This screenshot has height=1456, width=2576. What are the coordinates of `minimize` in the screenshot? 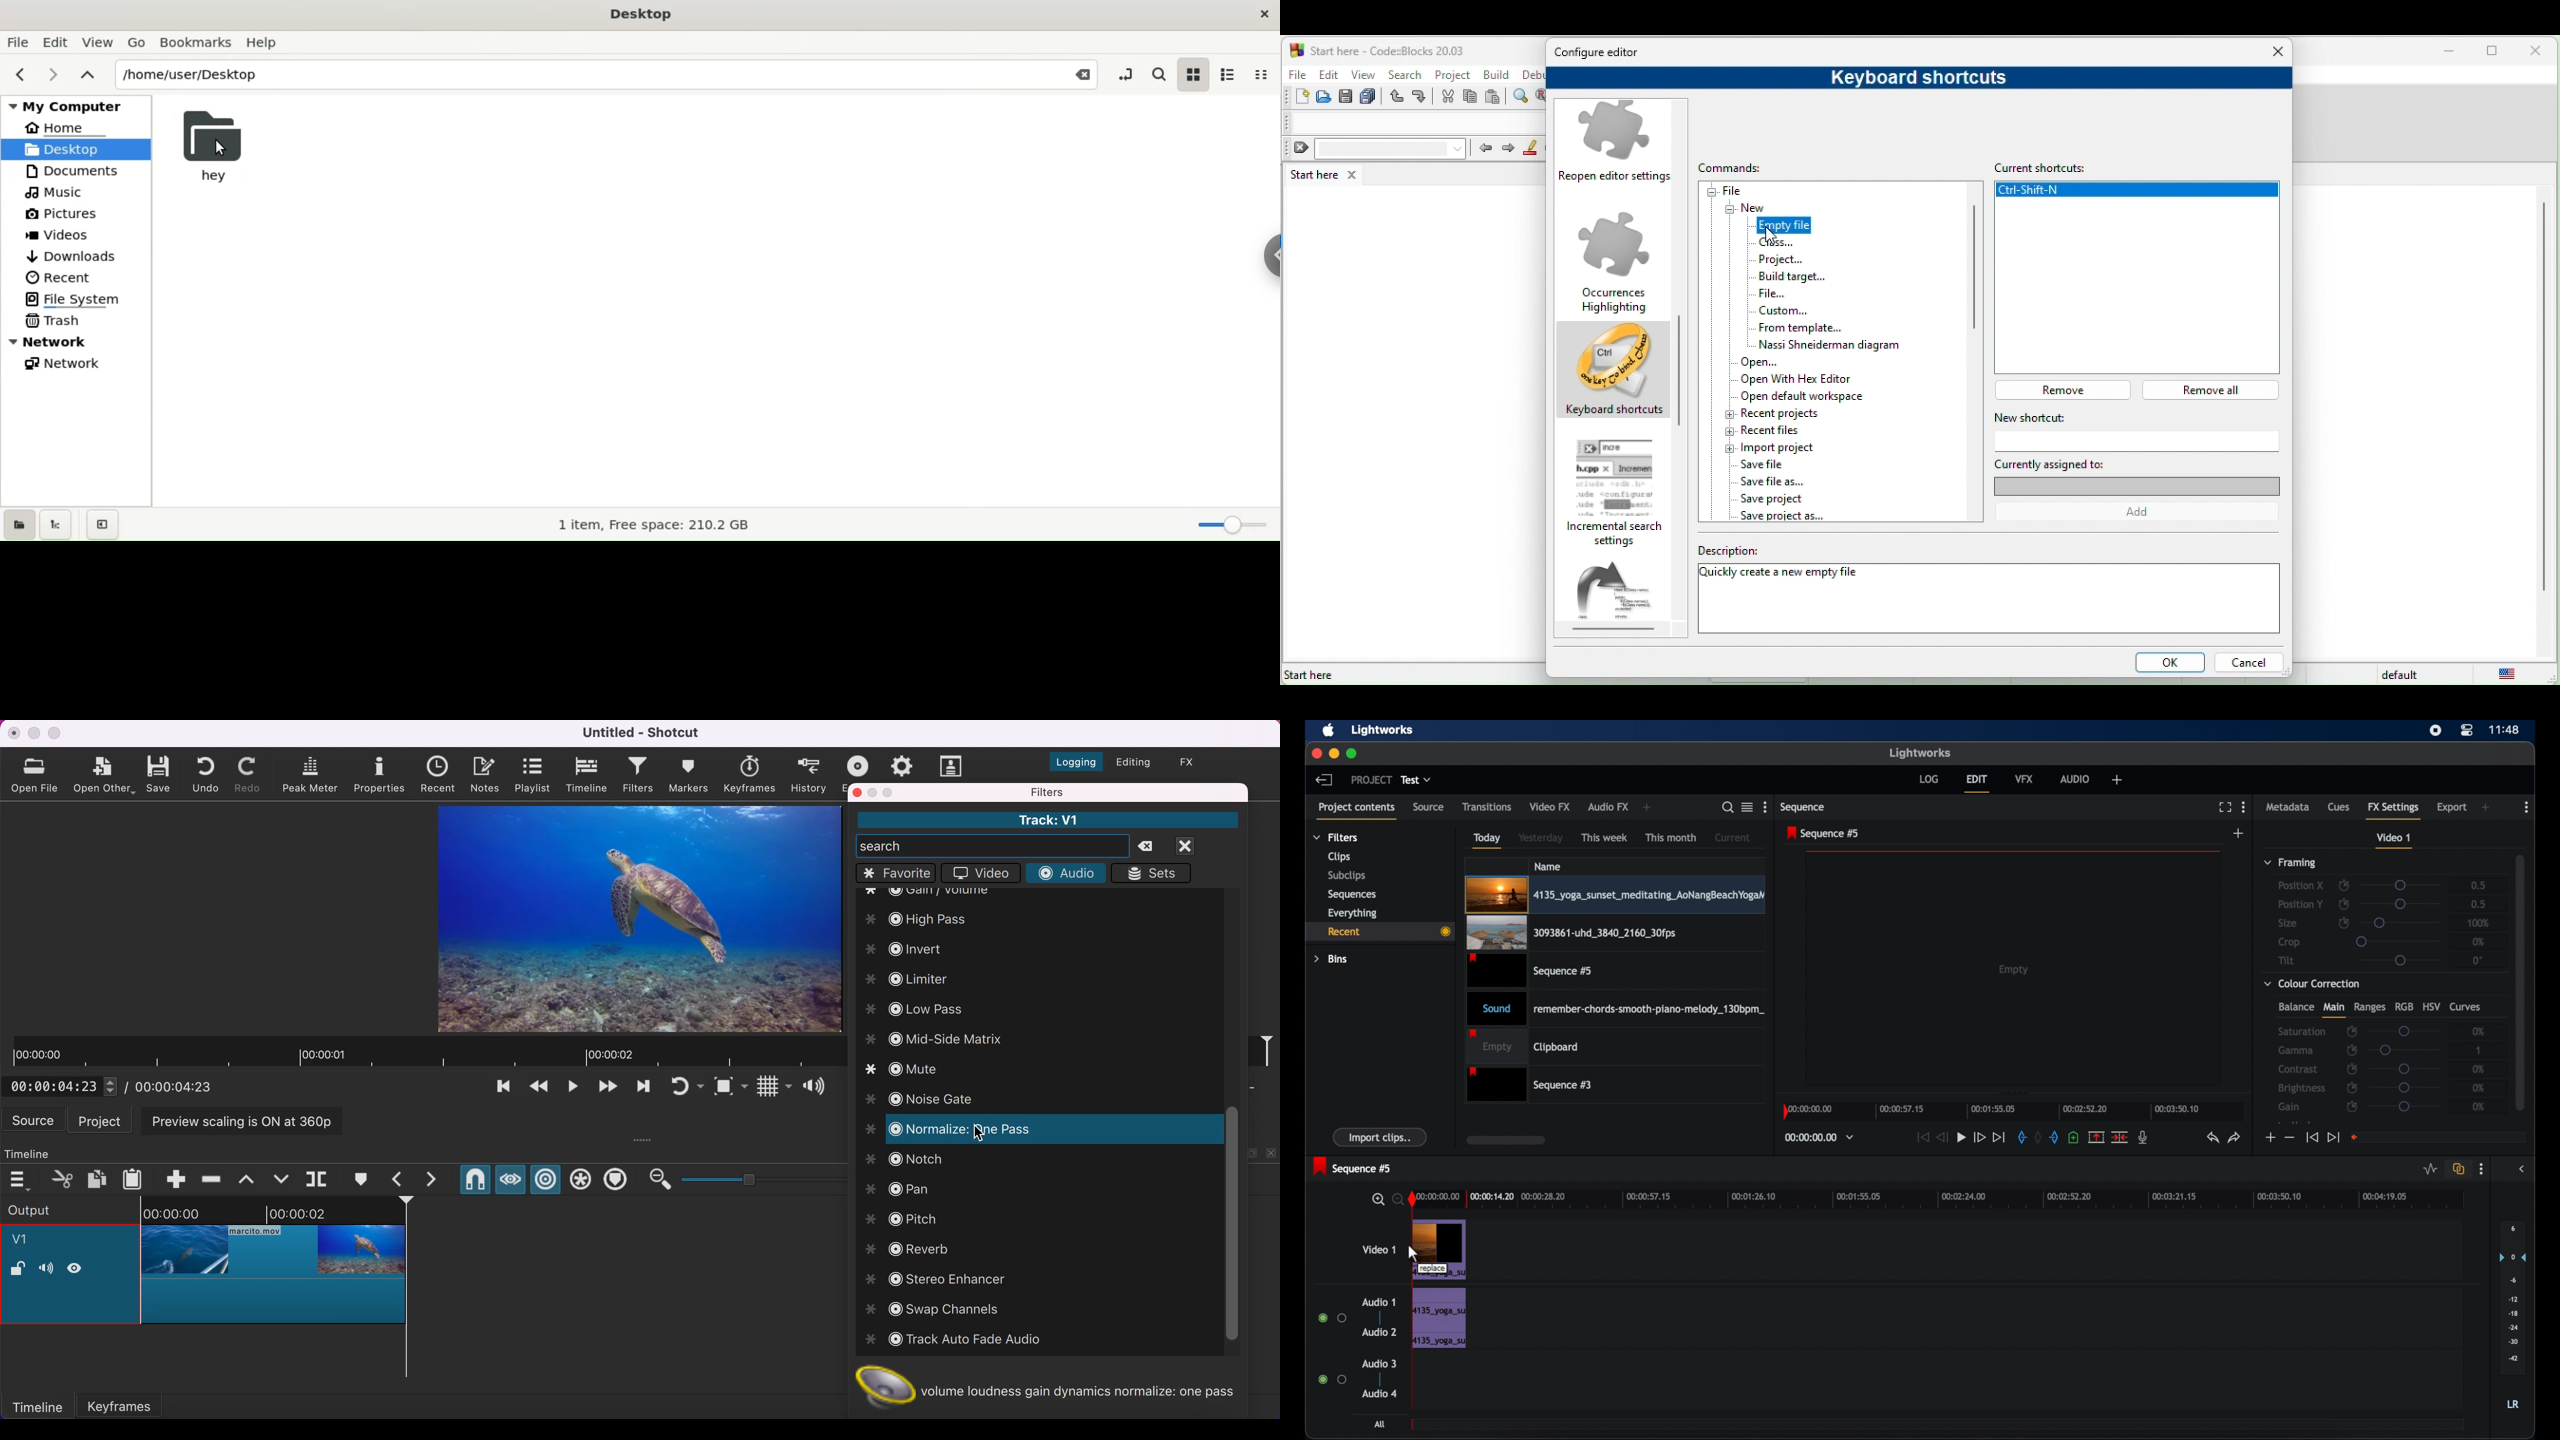 It's located at (874, 793).